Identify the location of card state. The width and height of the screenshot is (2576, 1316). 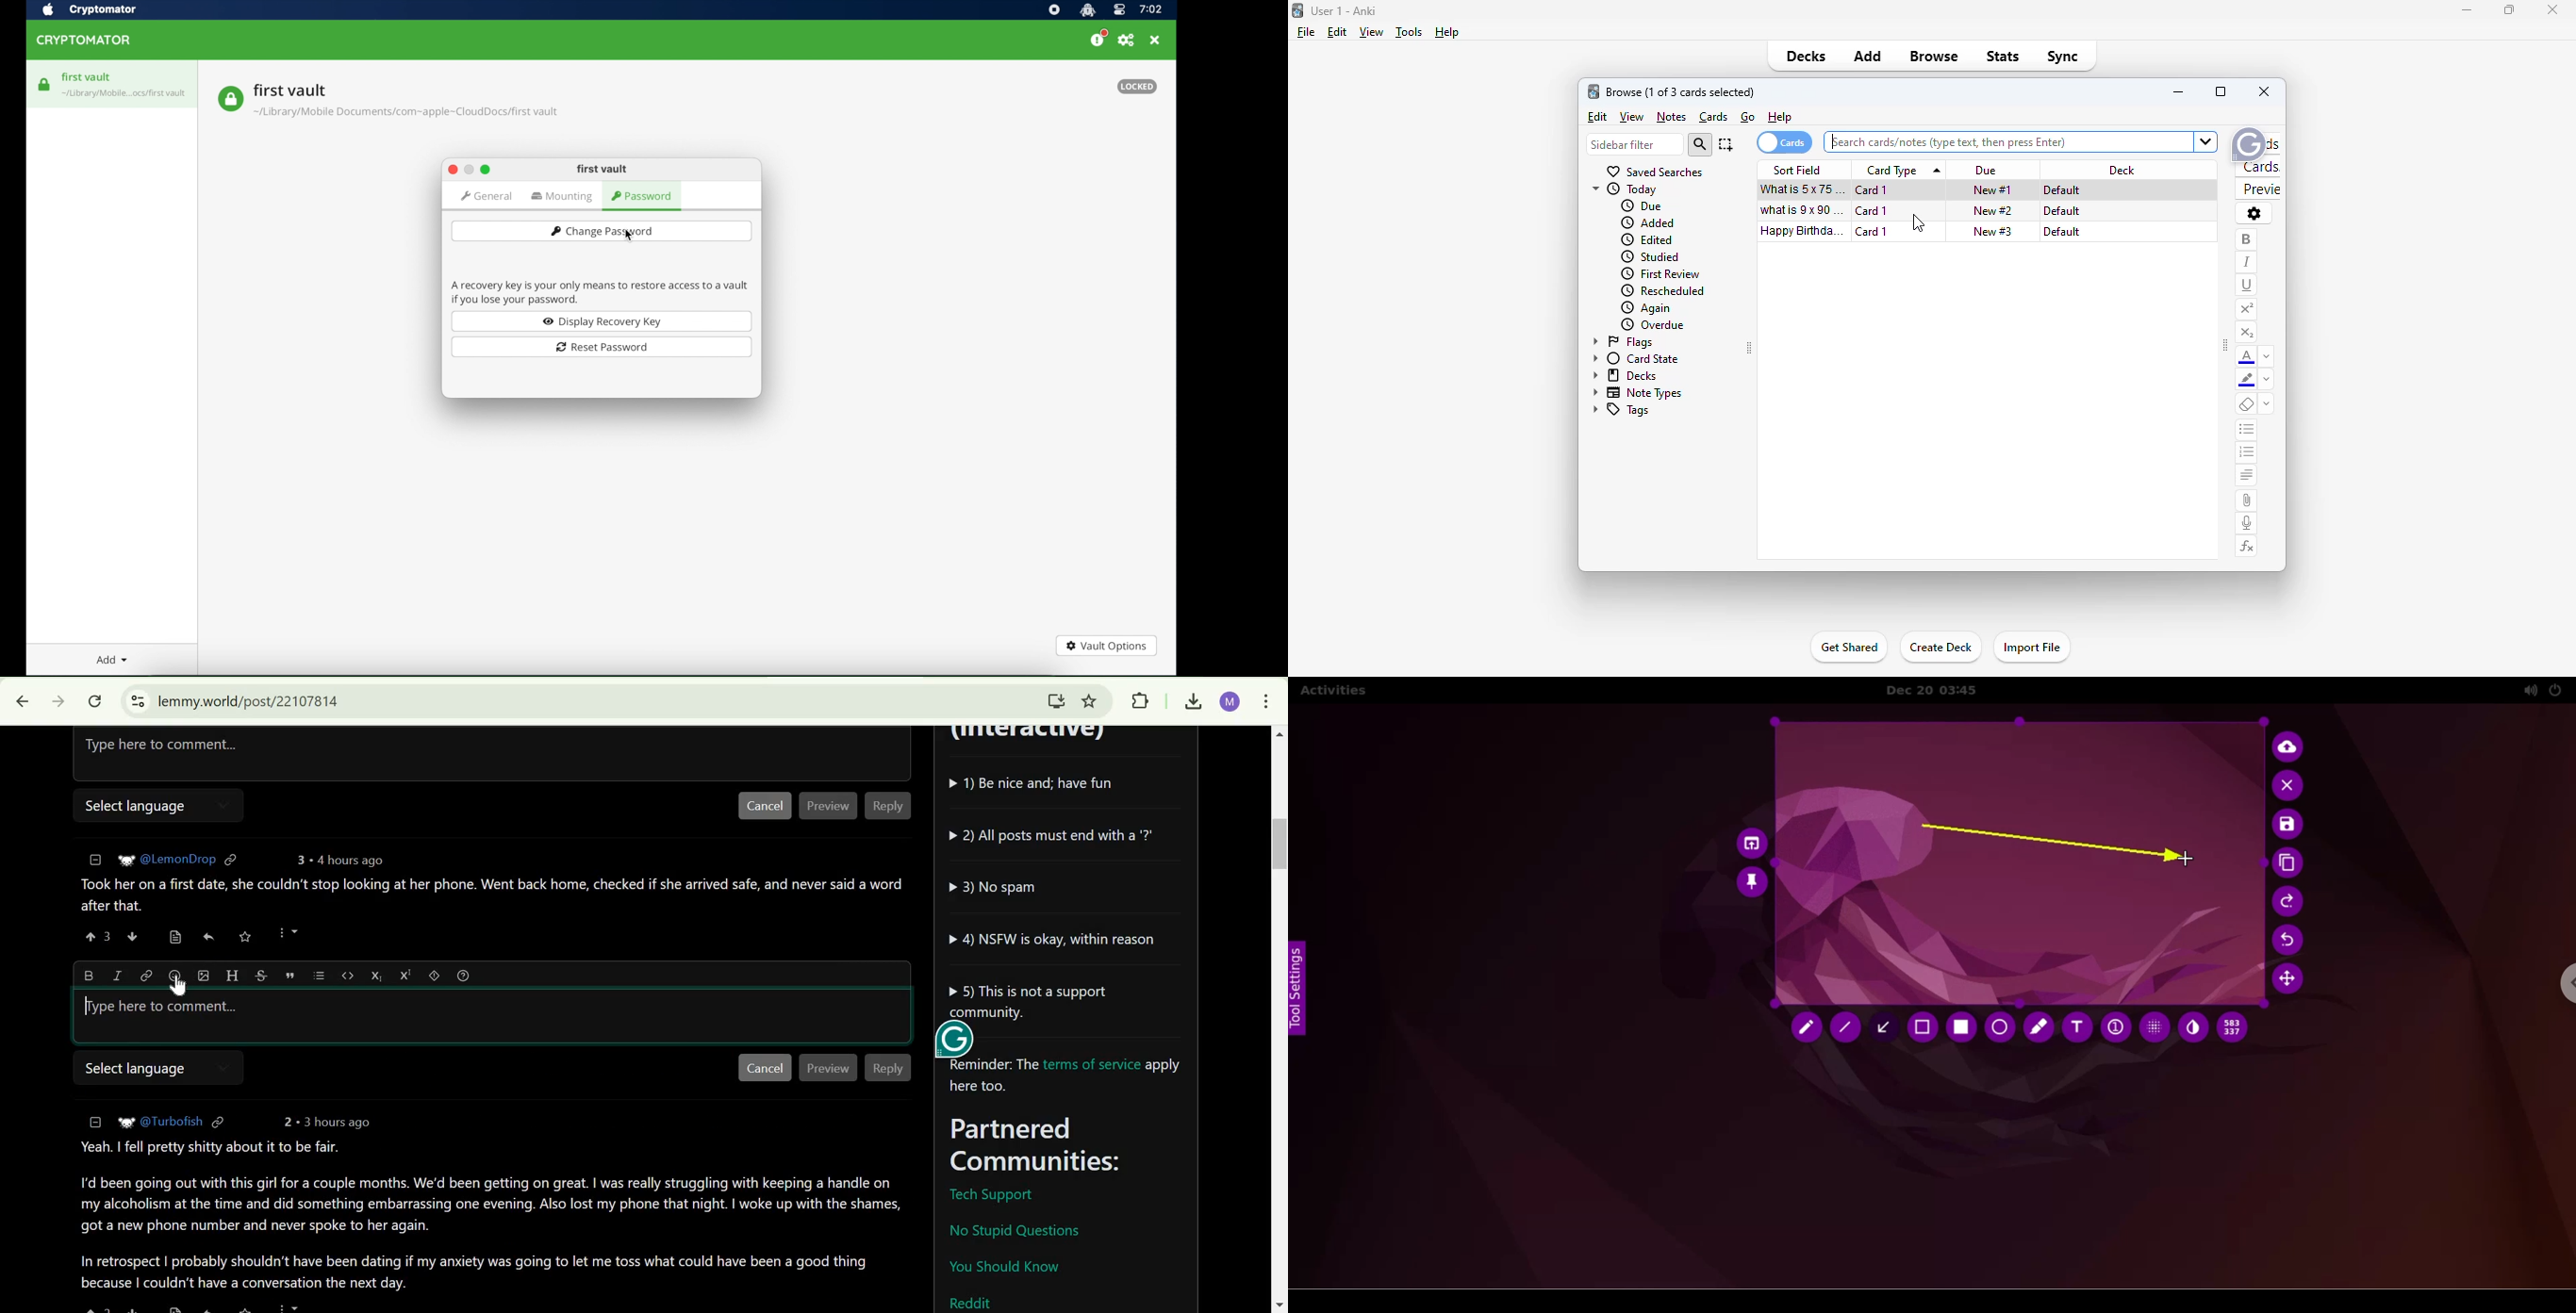
(1633, 359).